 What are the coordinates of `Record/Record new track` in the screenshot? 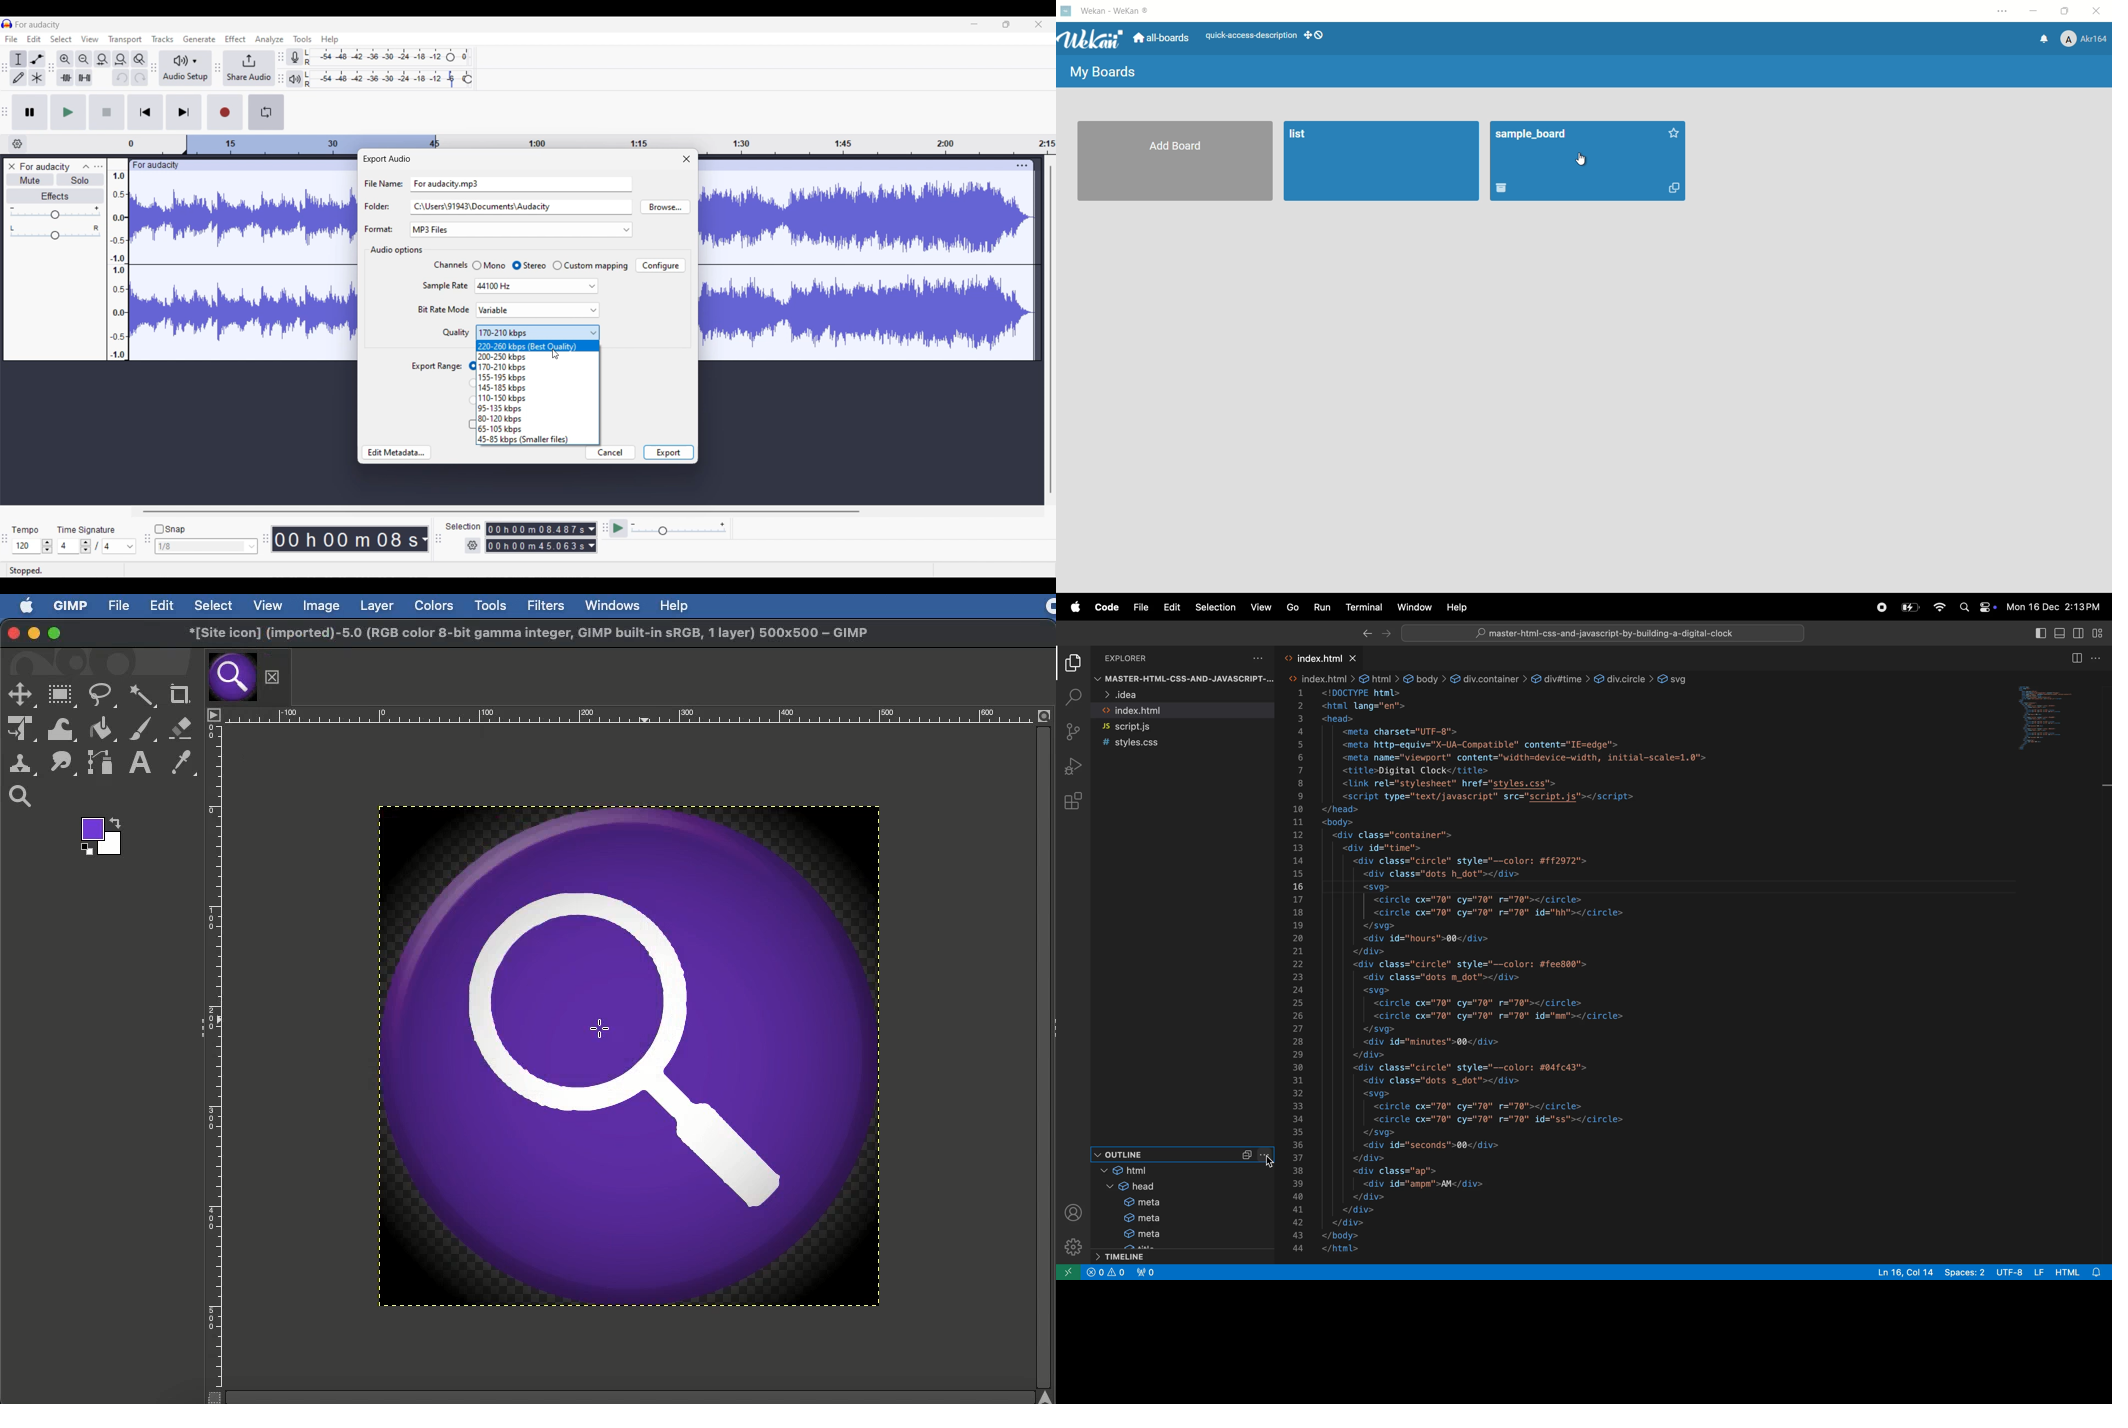 It's located at (226, 112).